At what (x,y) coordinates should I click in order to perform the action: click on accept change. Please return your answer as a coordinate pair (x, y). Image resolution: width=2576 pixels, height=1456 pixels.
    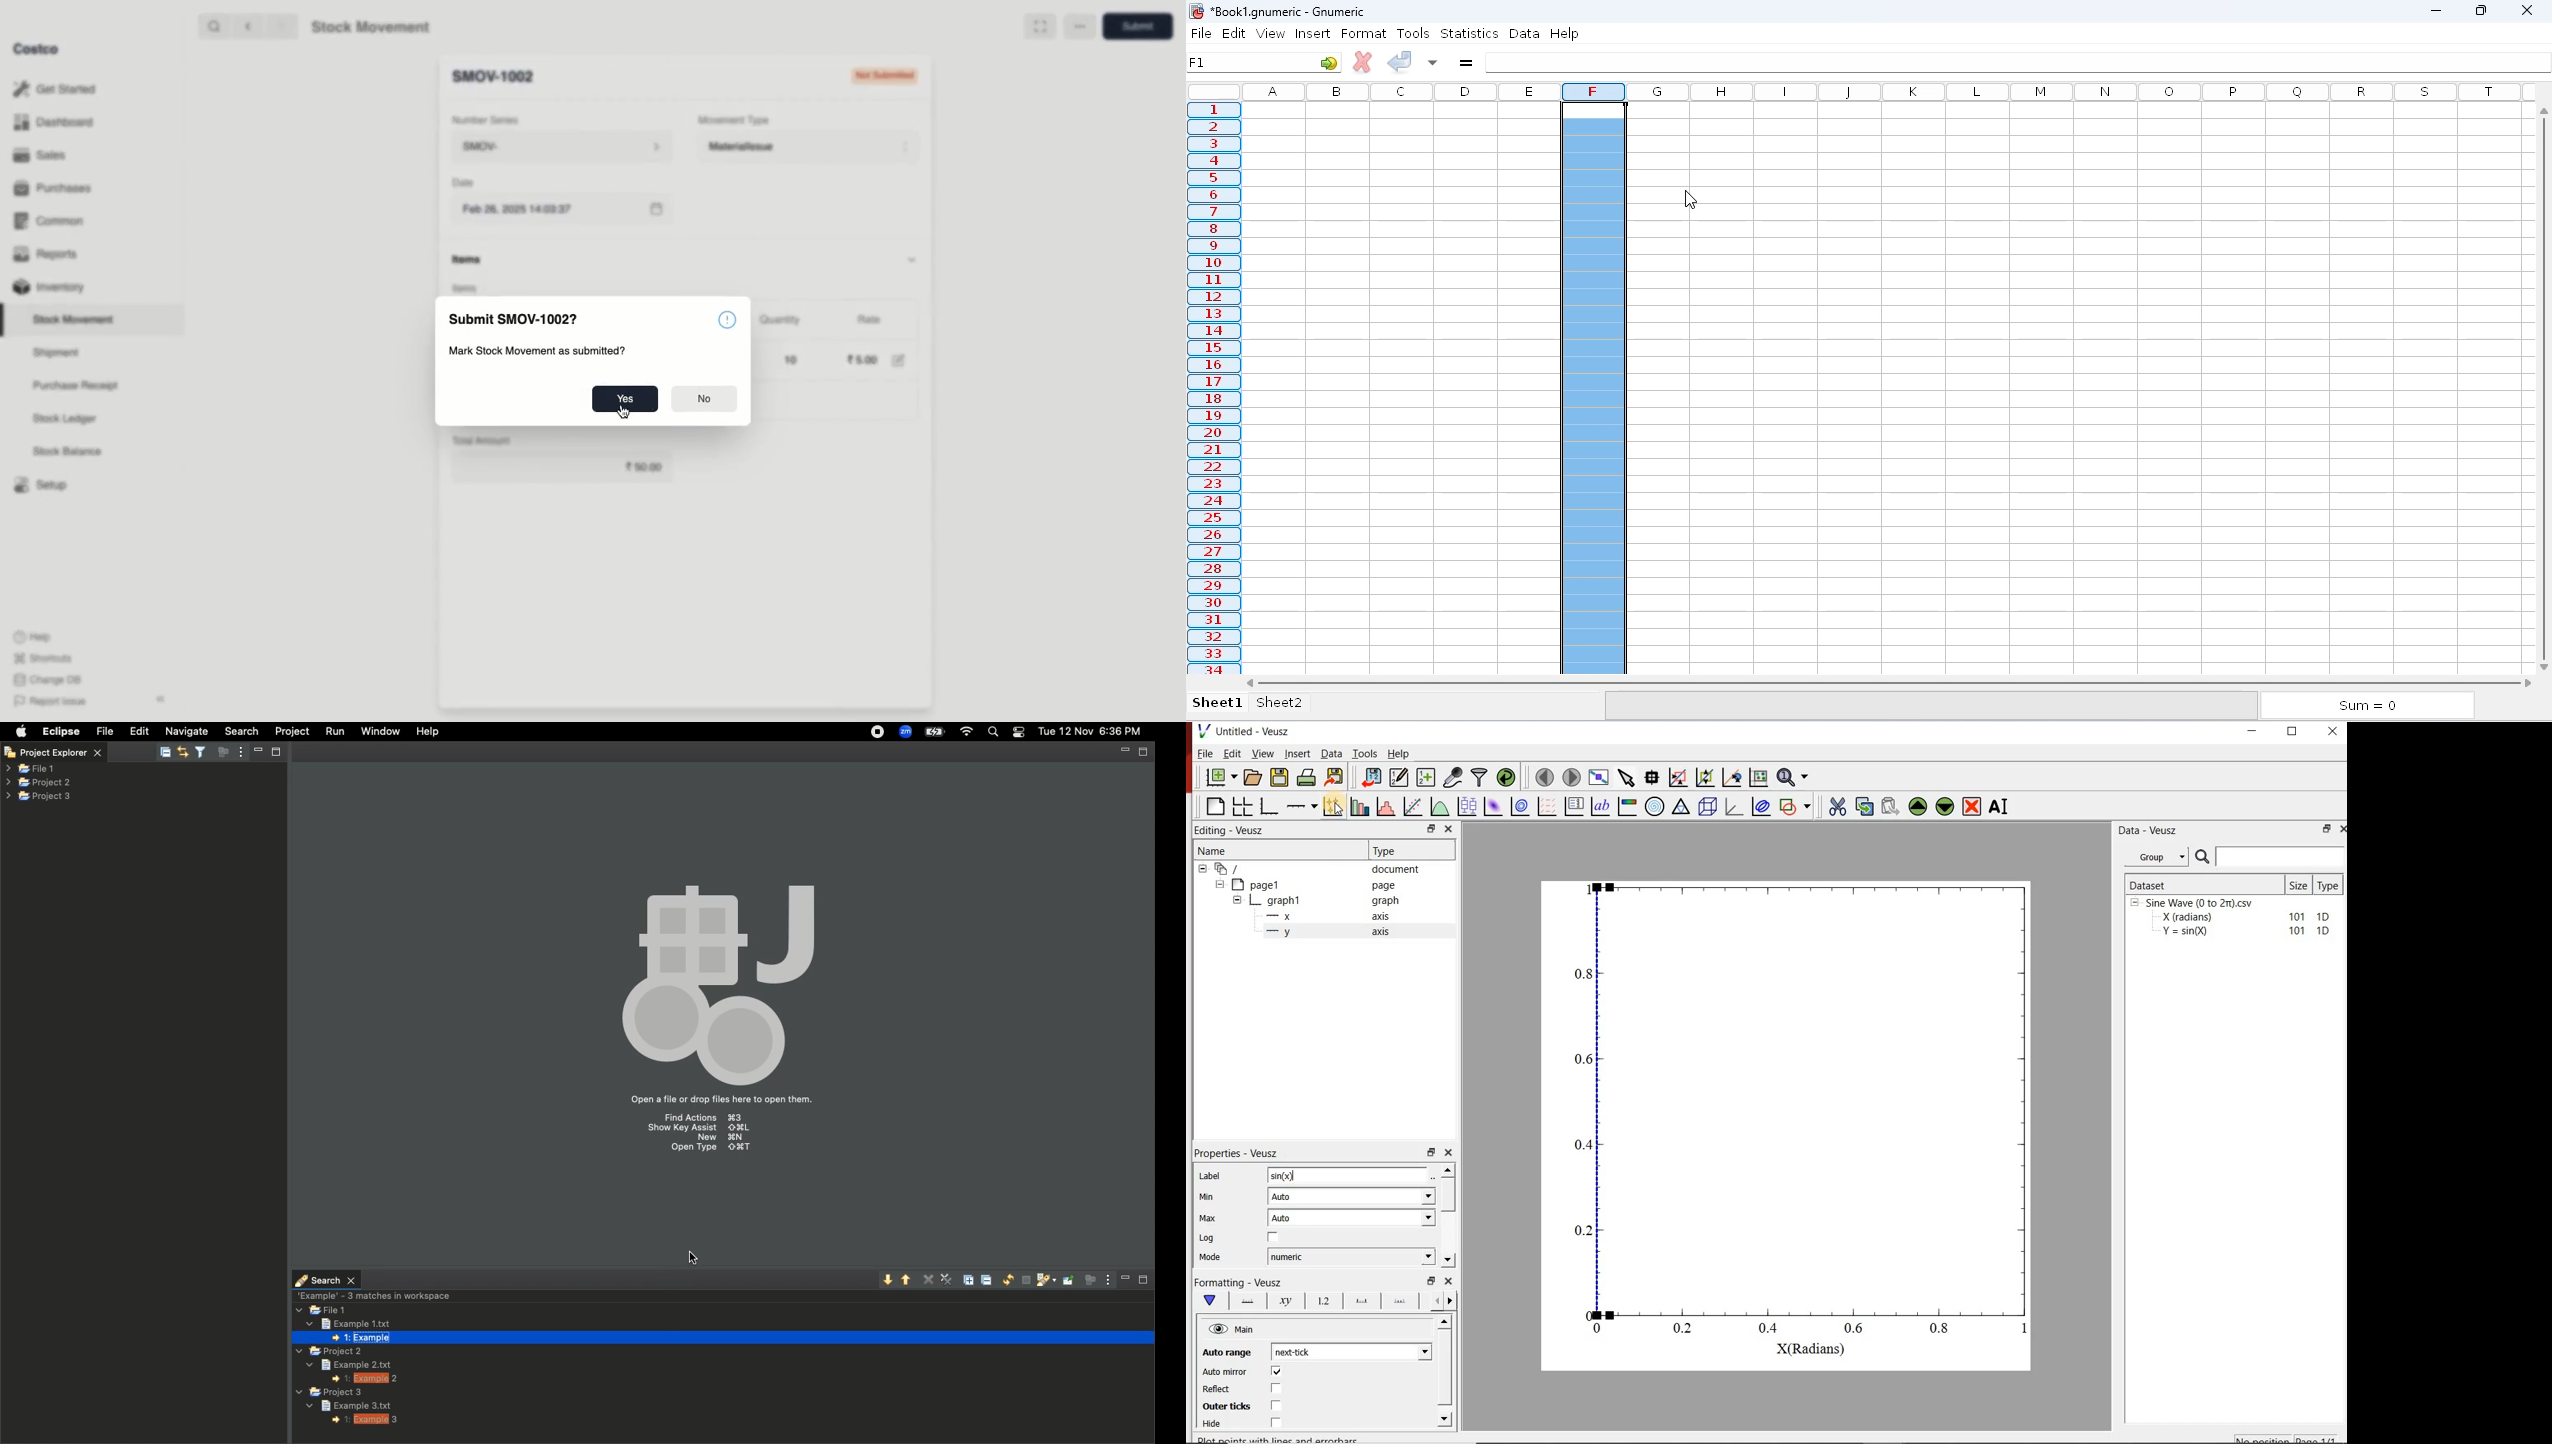
    Looking at the image, I should click on (1399, 61).